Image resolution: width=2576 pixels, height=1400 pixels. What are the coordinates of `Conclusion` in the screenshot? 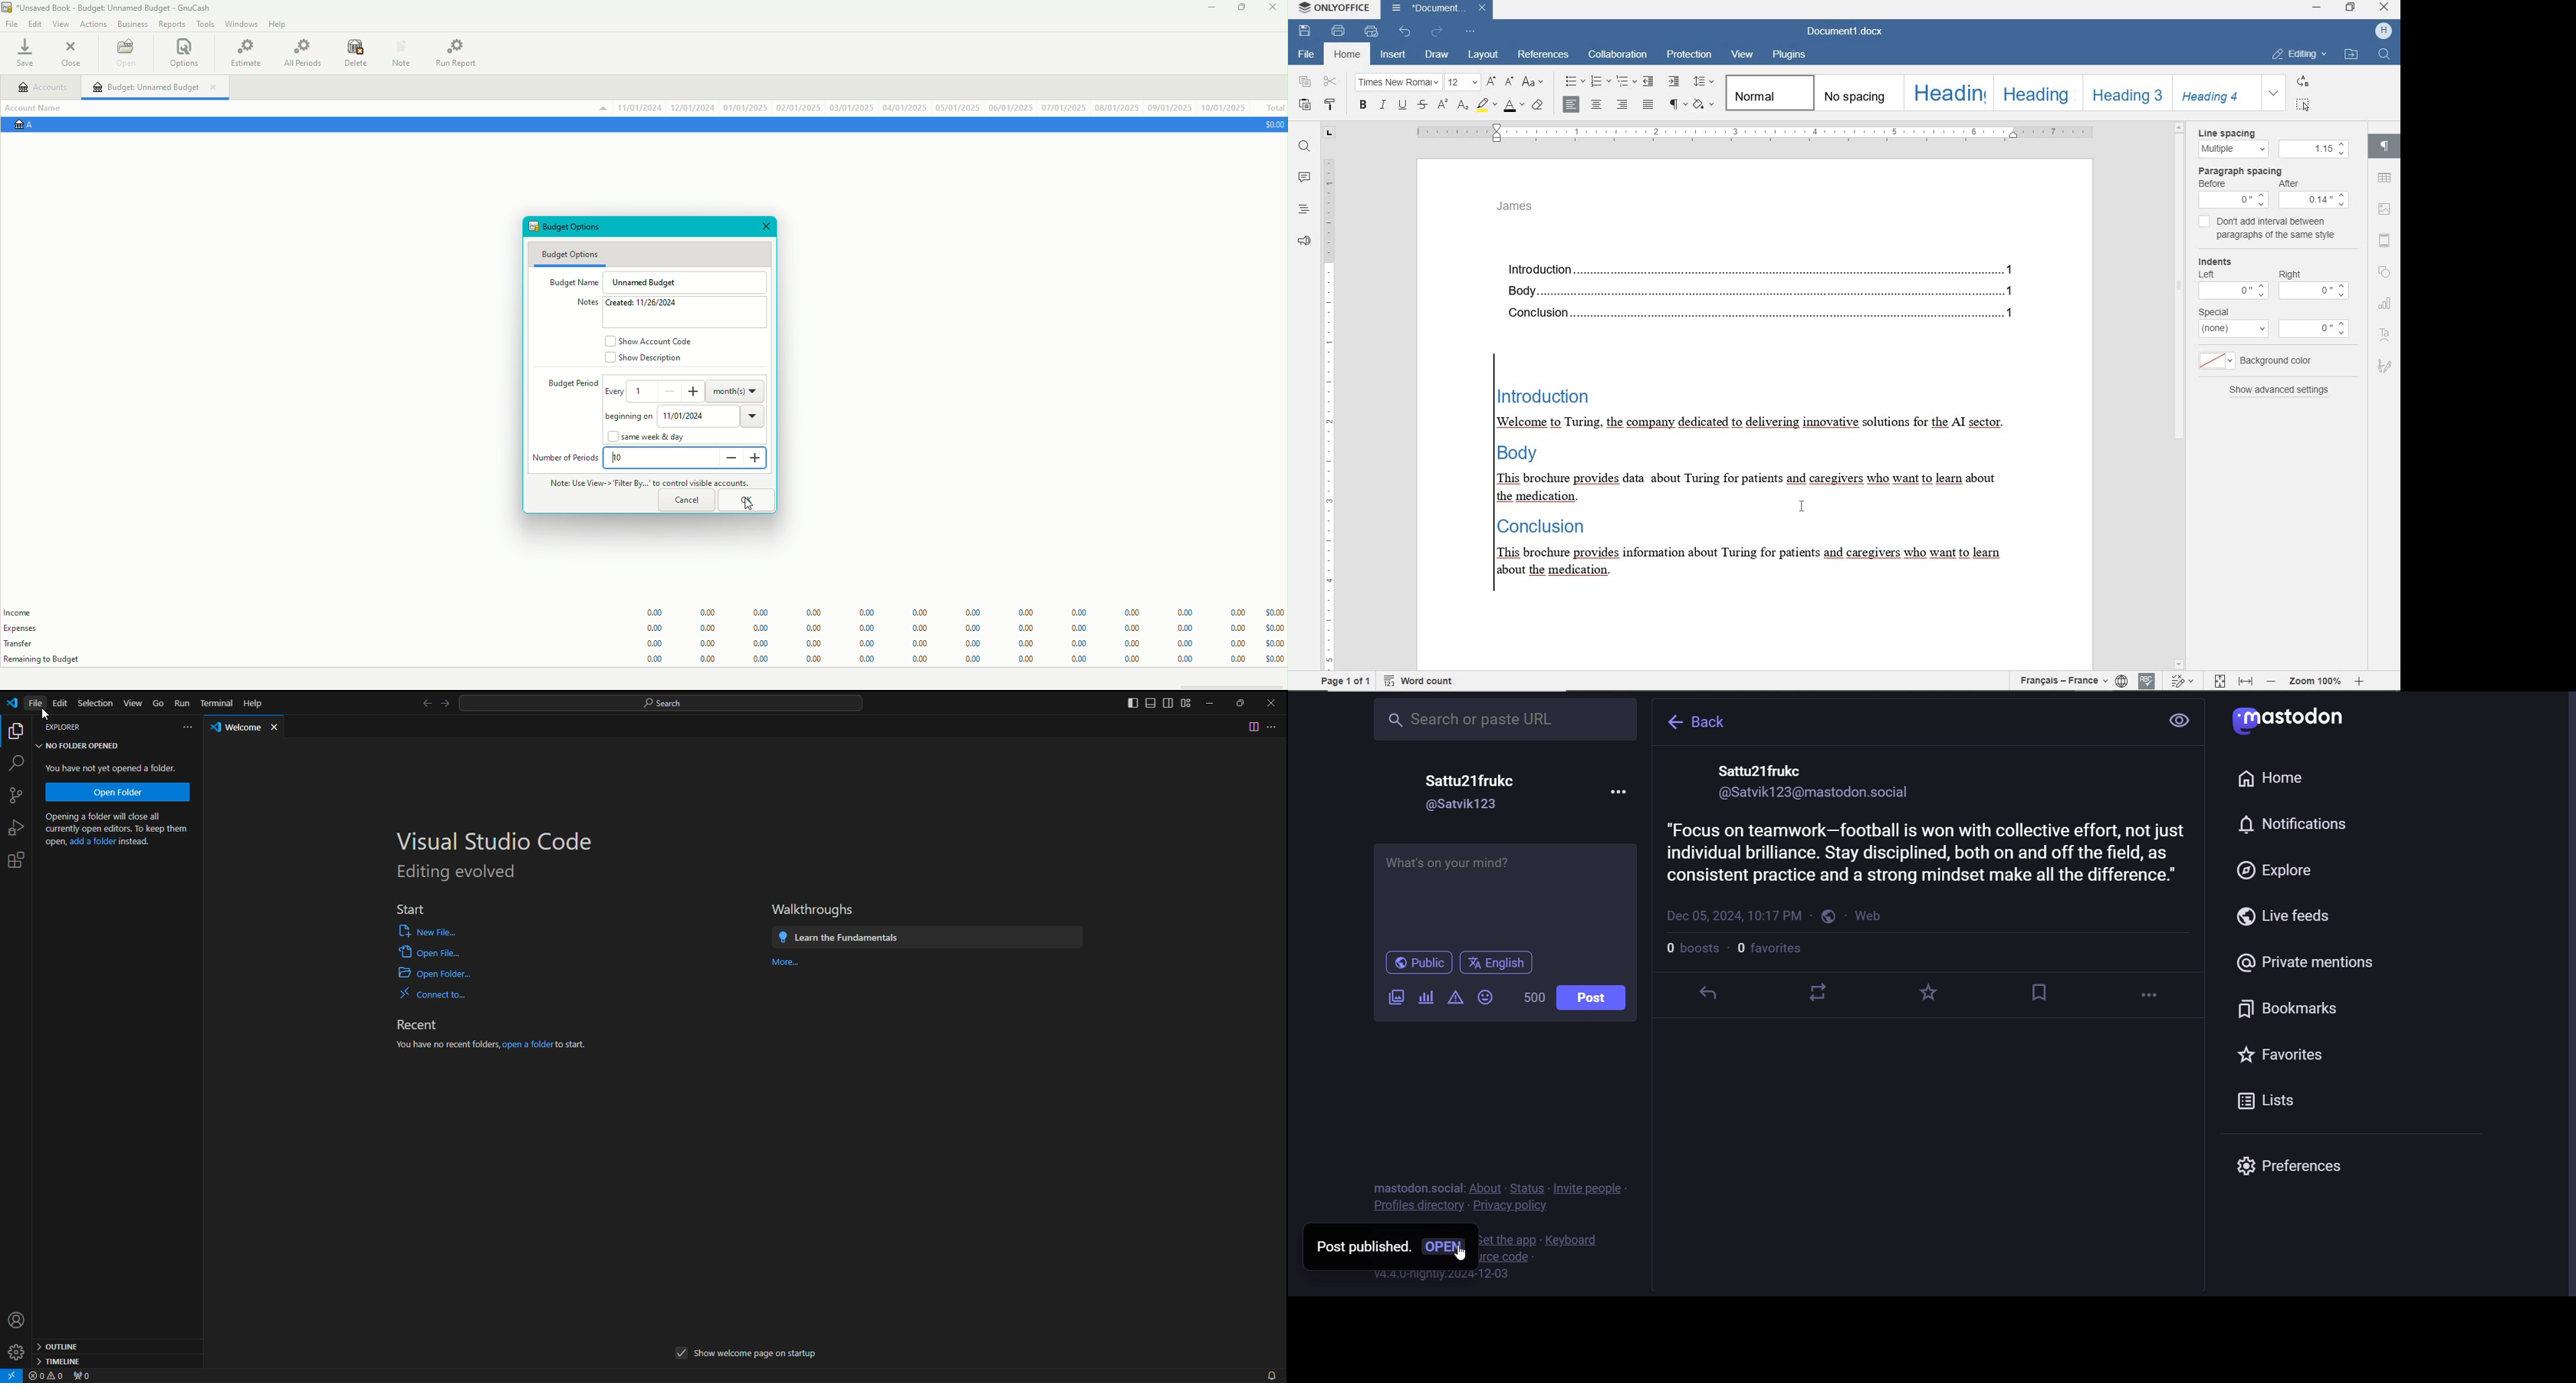 It's located at (1770, 313).